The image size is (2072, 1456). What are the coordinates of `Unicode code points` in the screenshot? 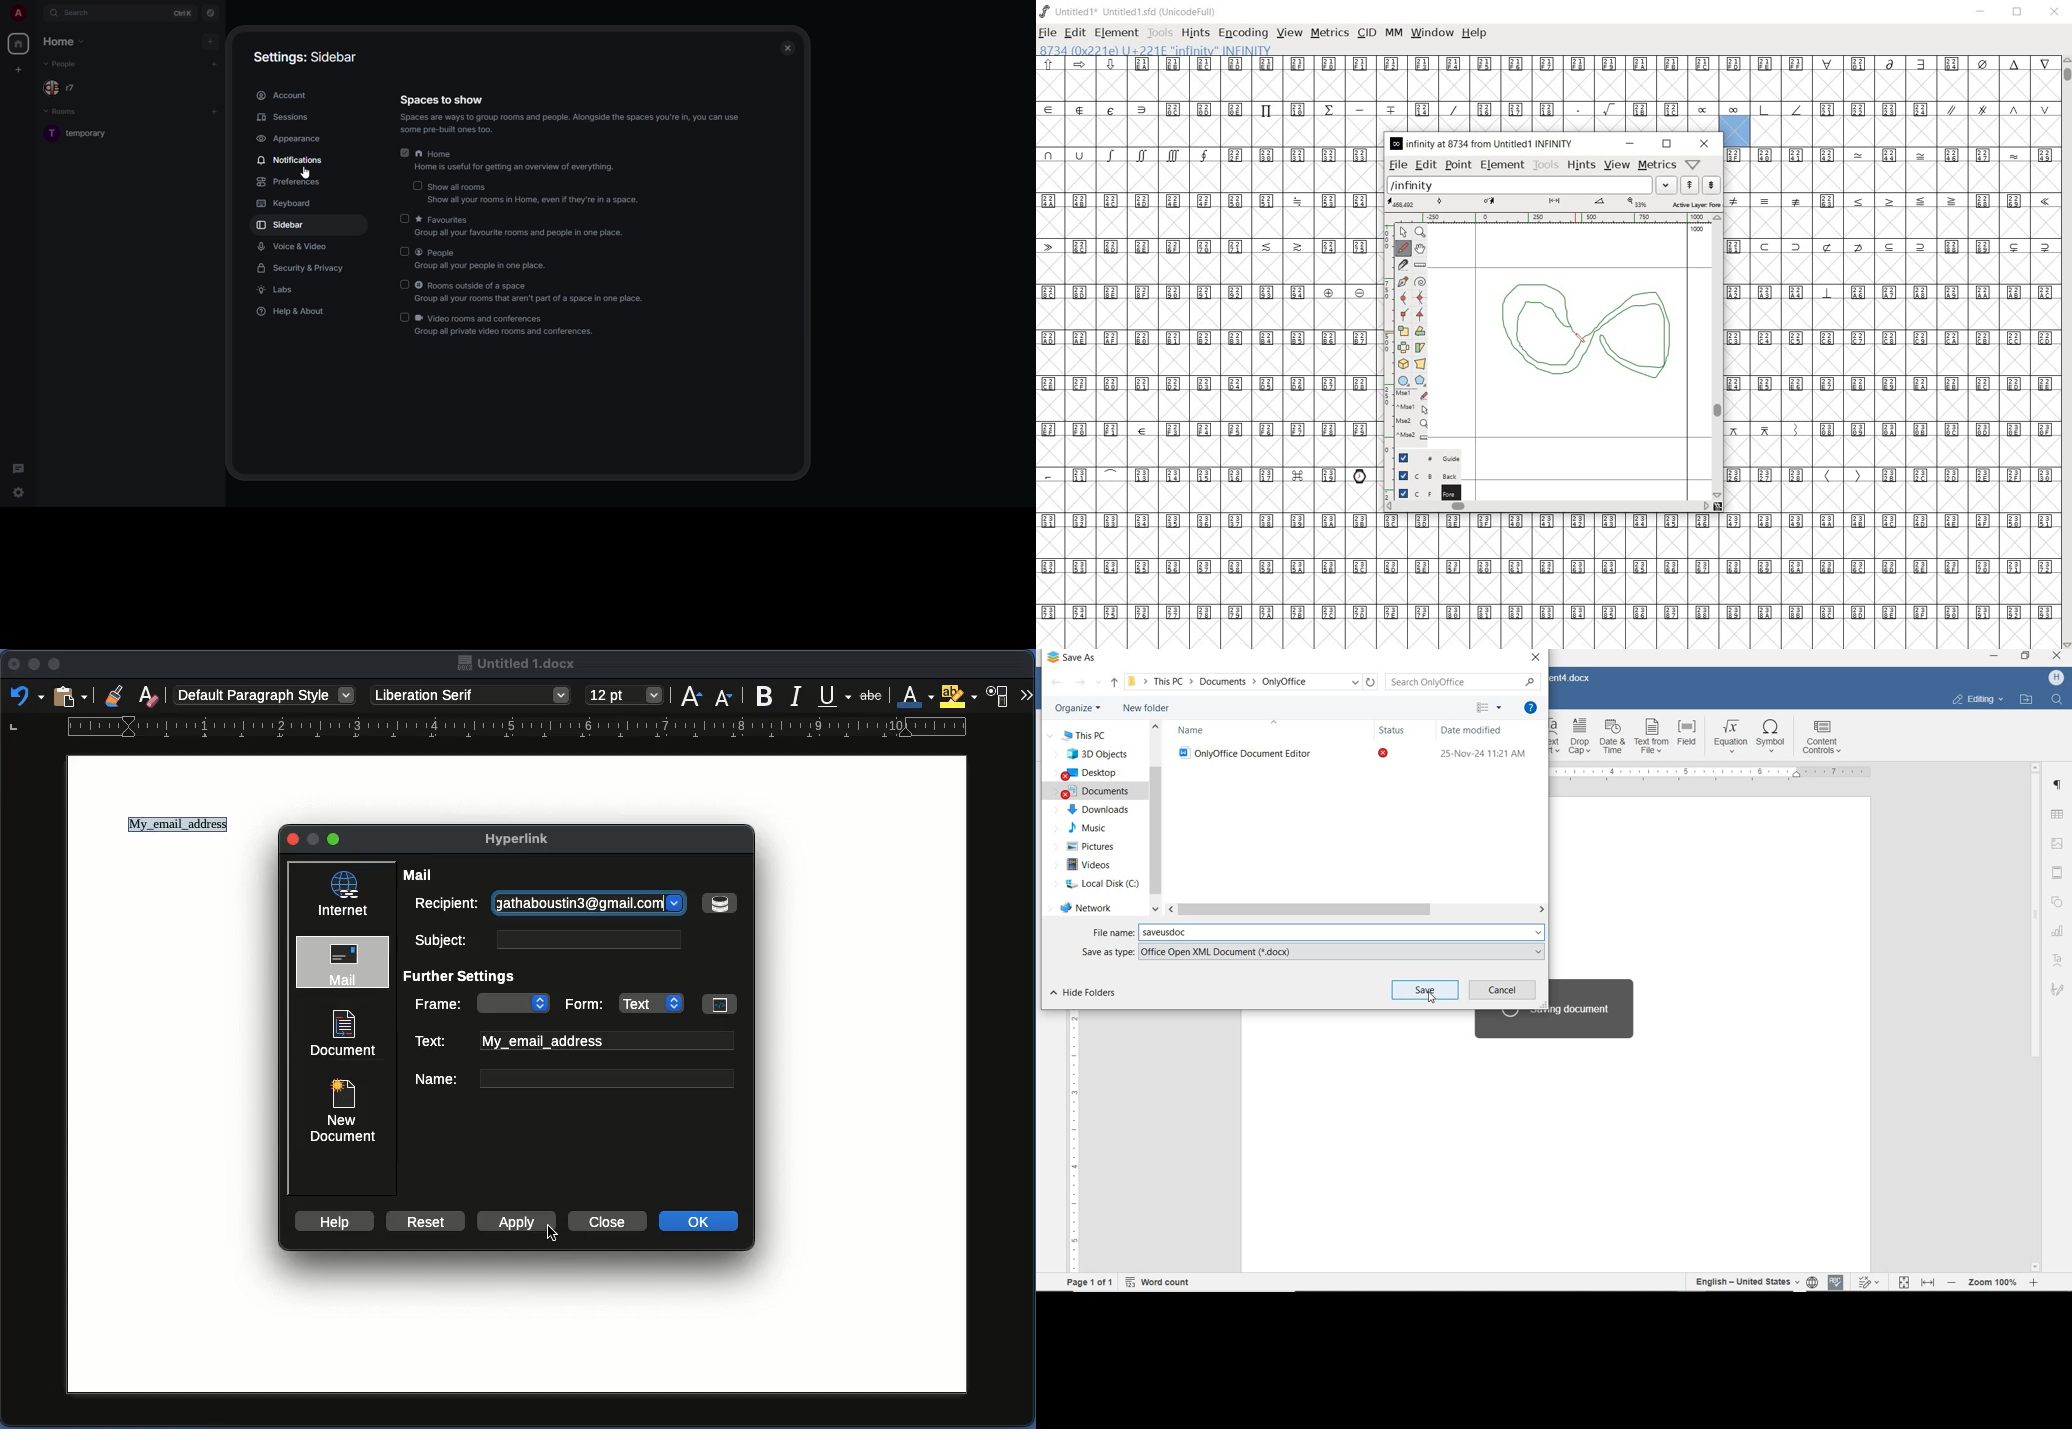 It's located at (1857, 429).